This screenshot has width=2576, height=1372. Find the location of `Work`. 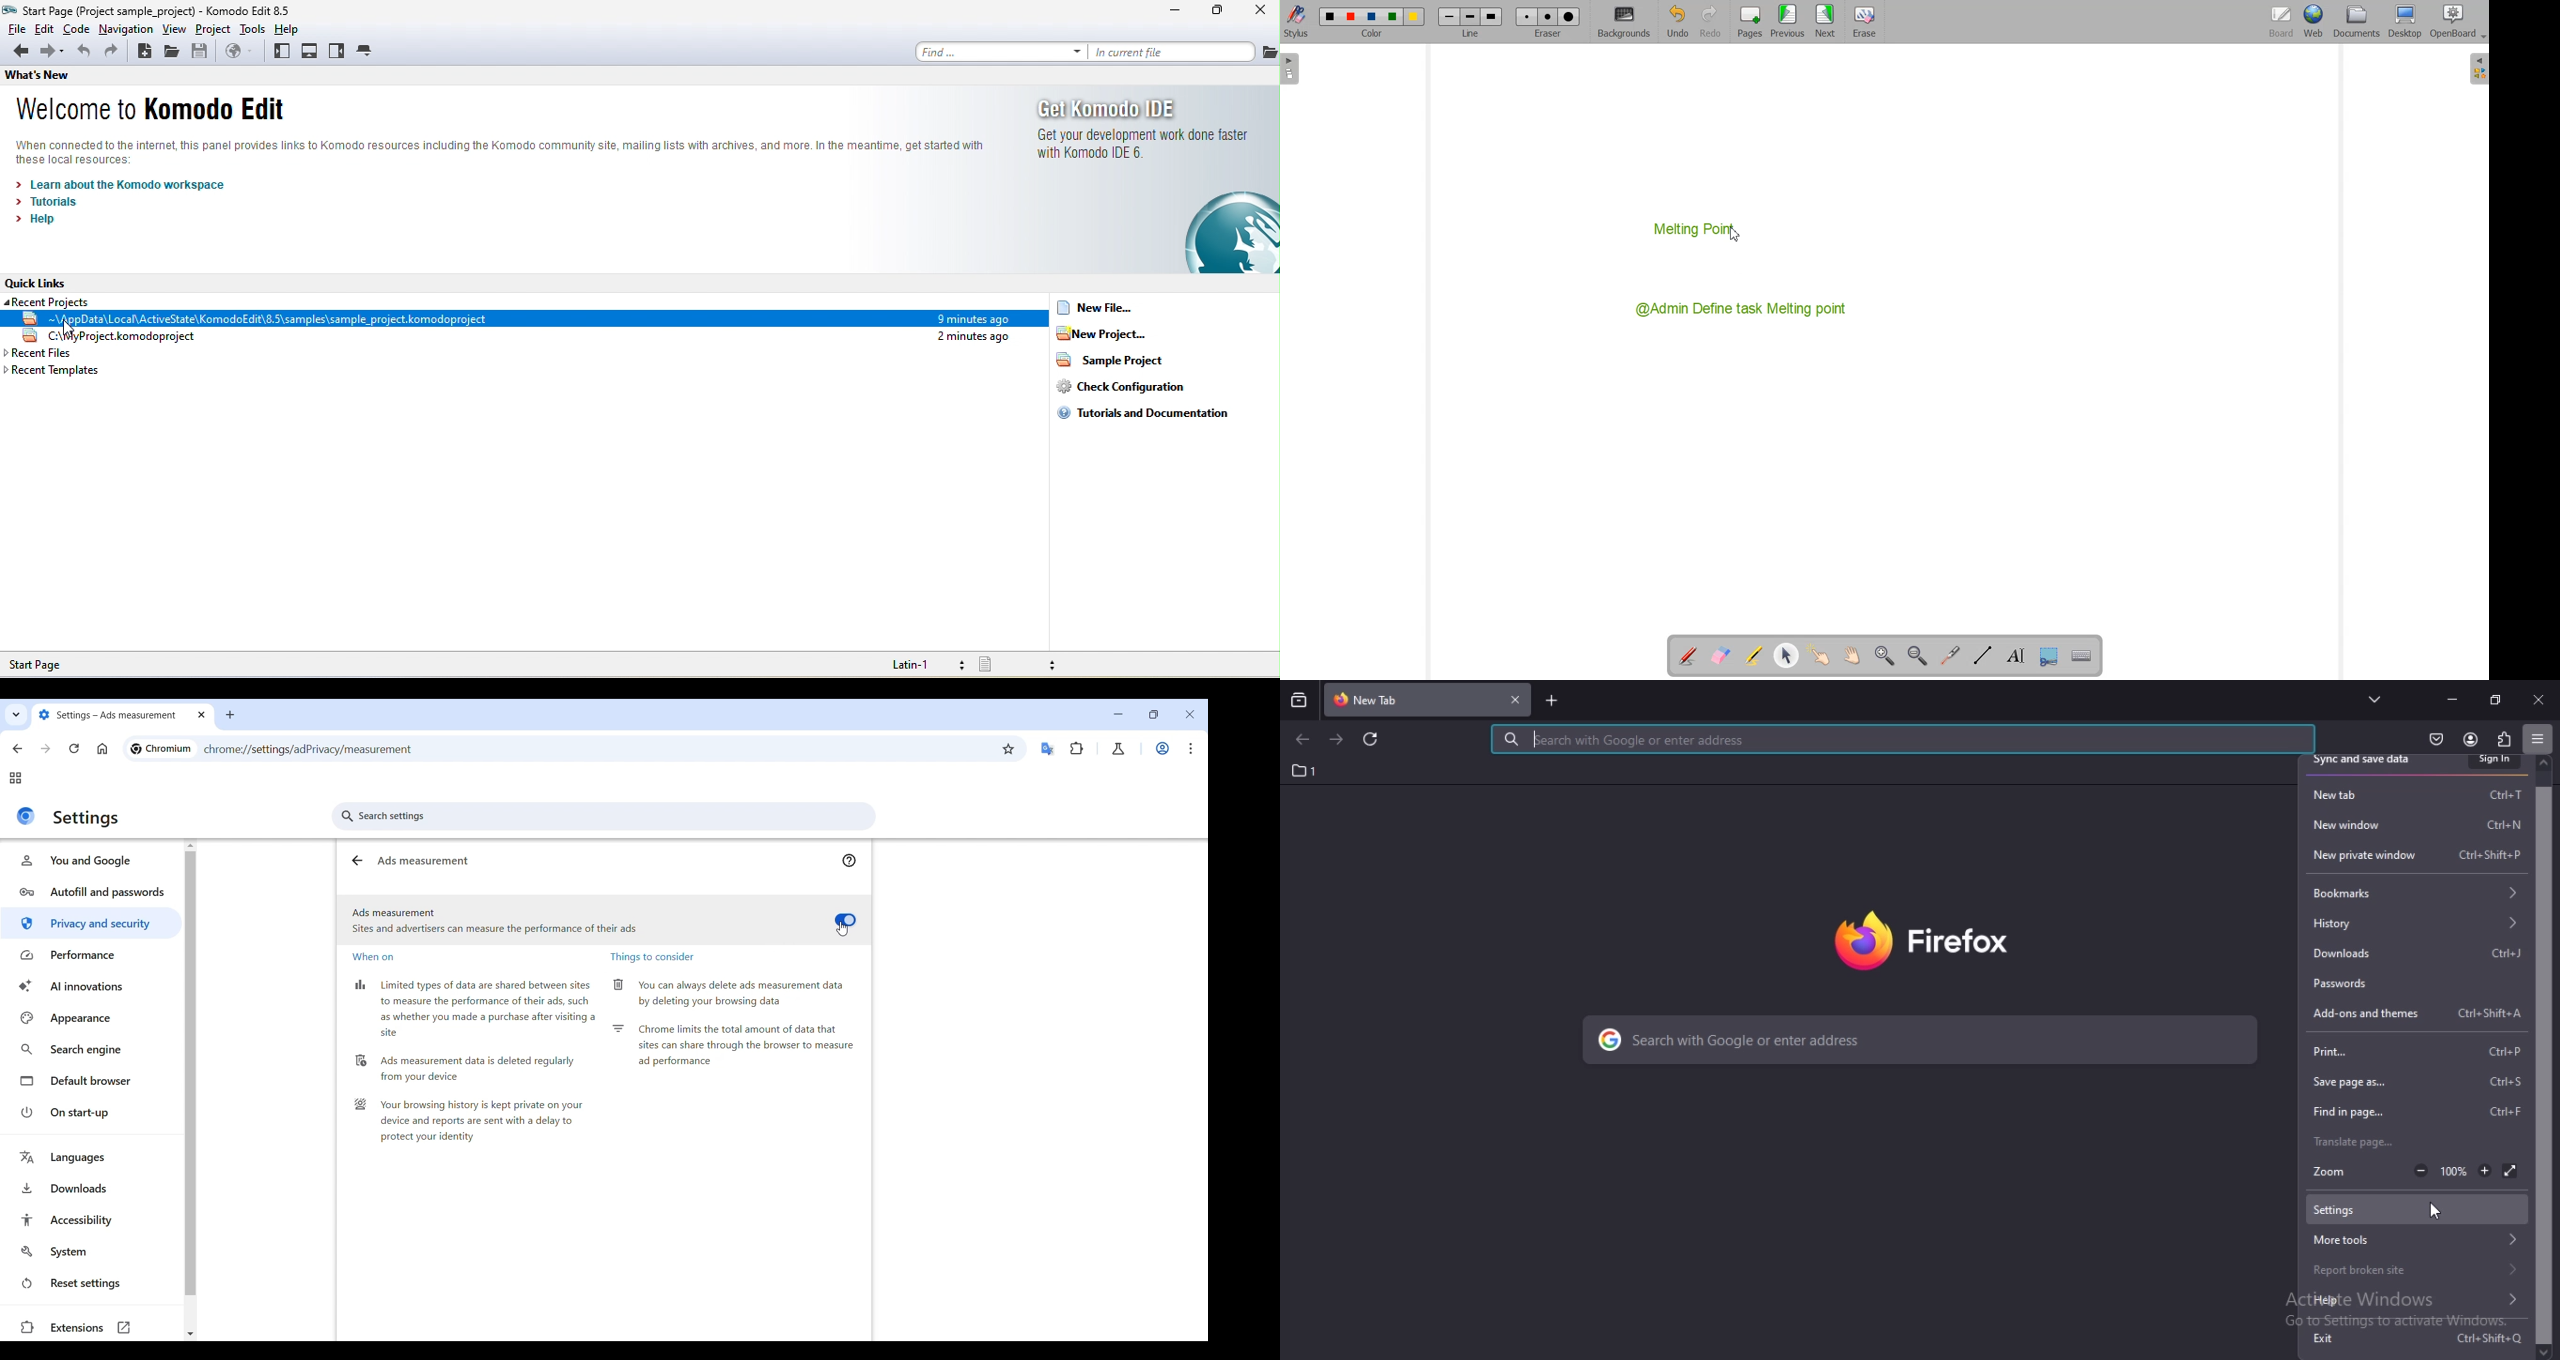

Work is located at coordinates (1164, 748).